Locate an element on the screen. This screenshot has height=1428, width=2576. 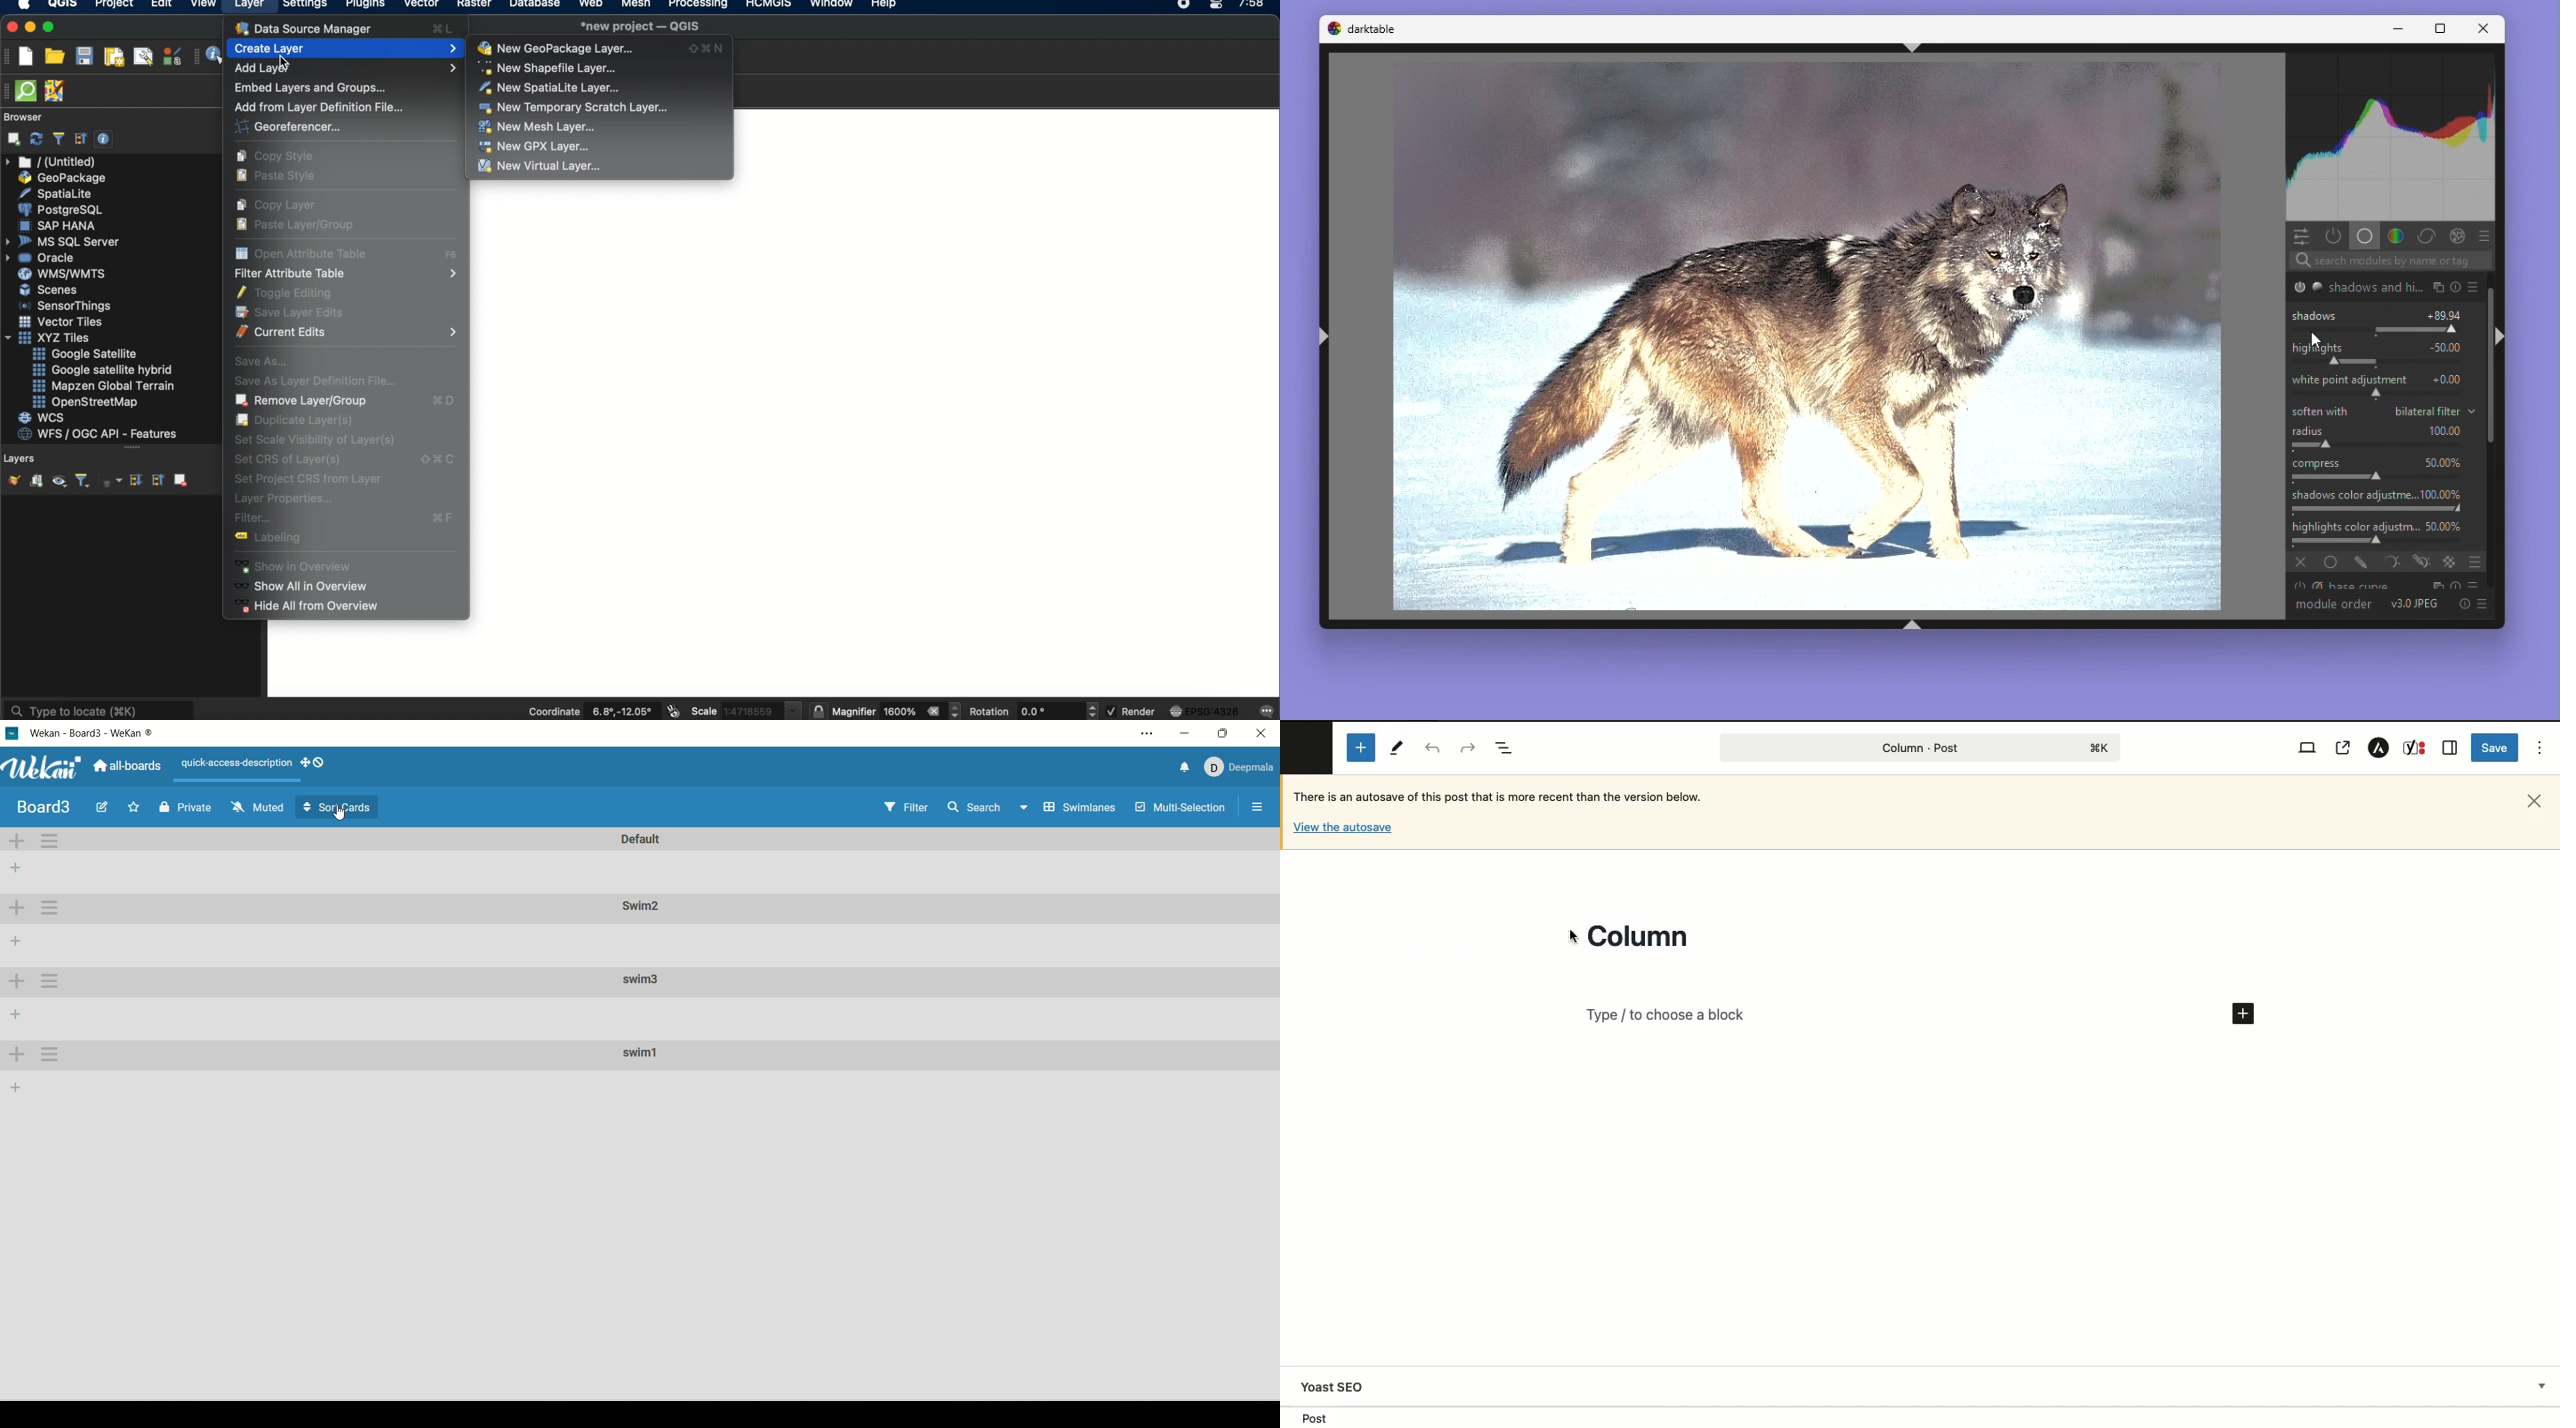
add swimlane is located at coordinates (15, 841).